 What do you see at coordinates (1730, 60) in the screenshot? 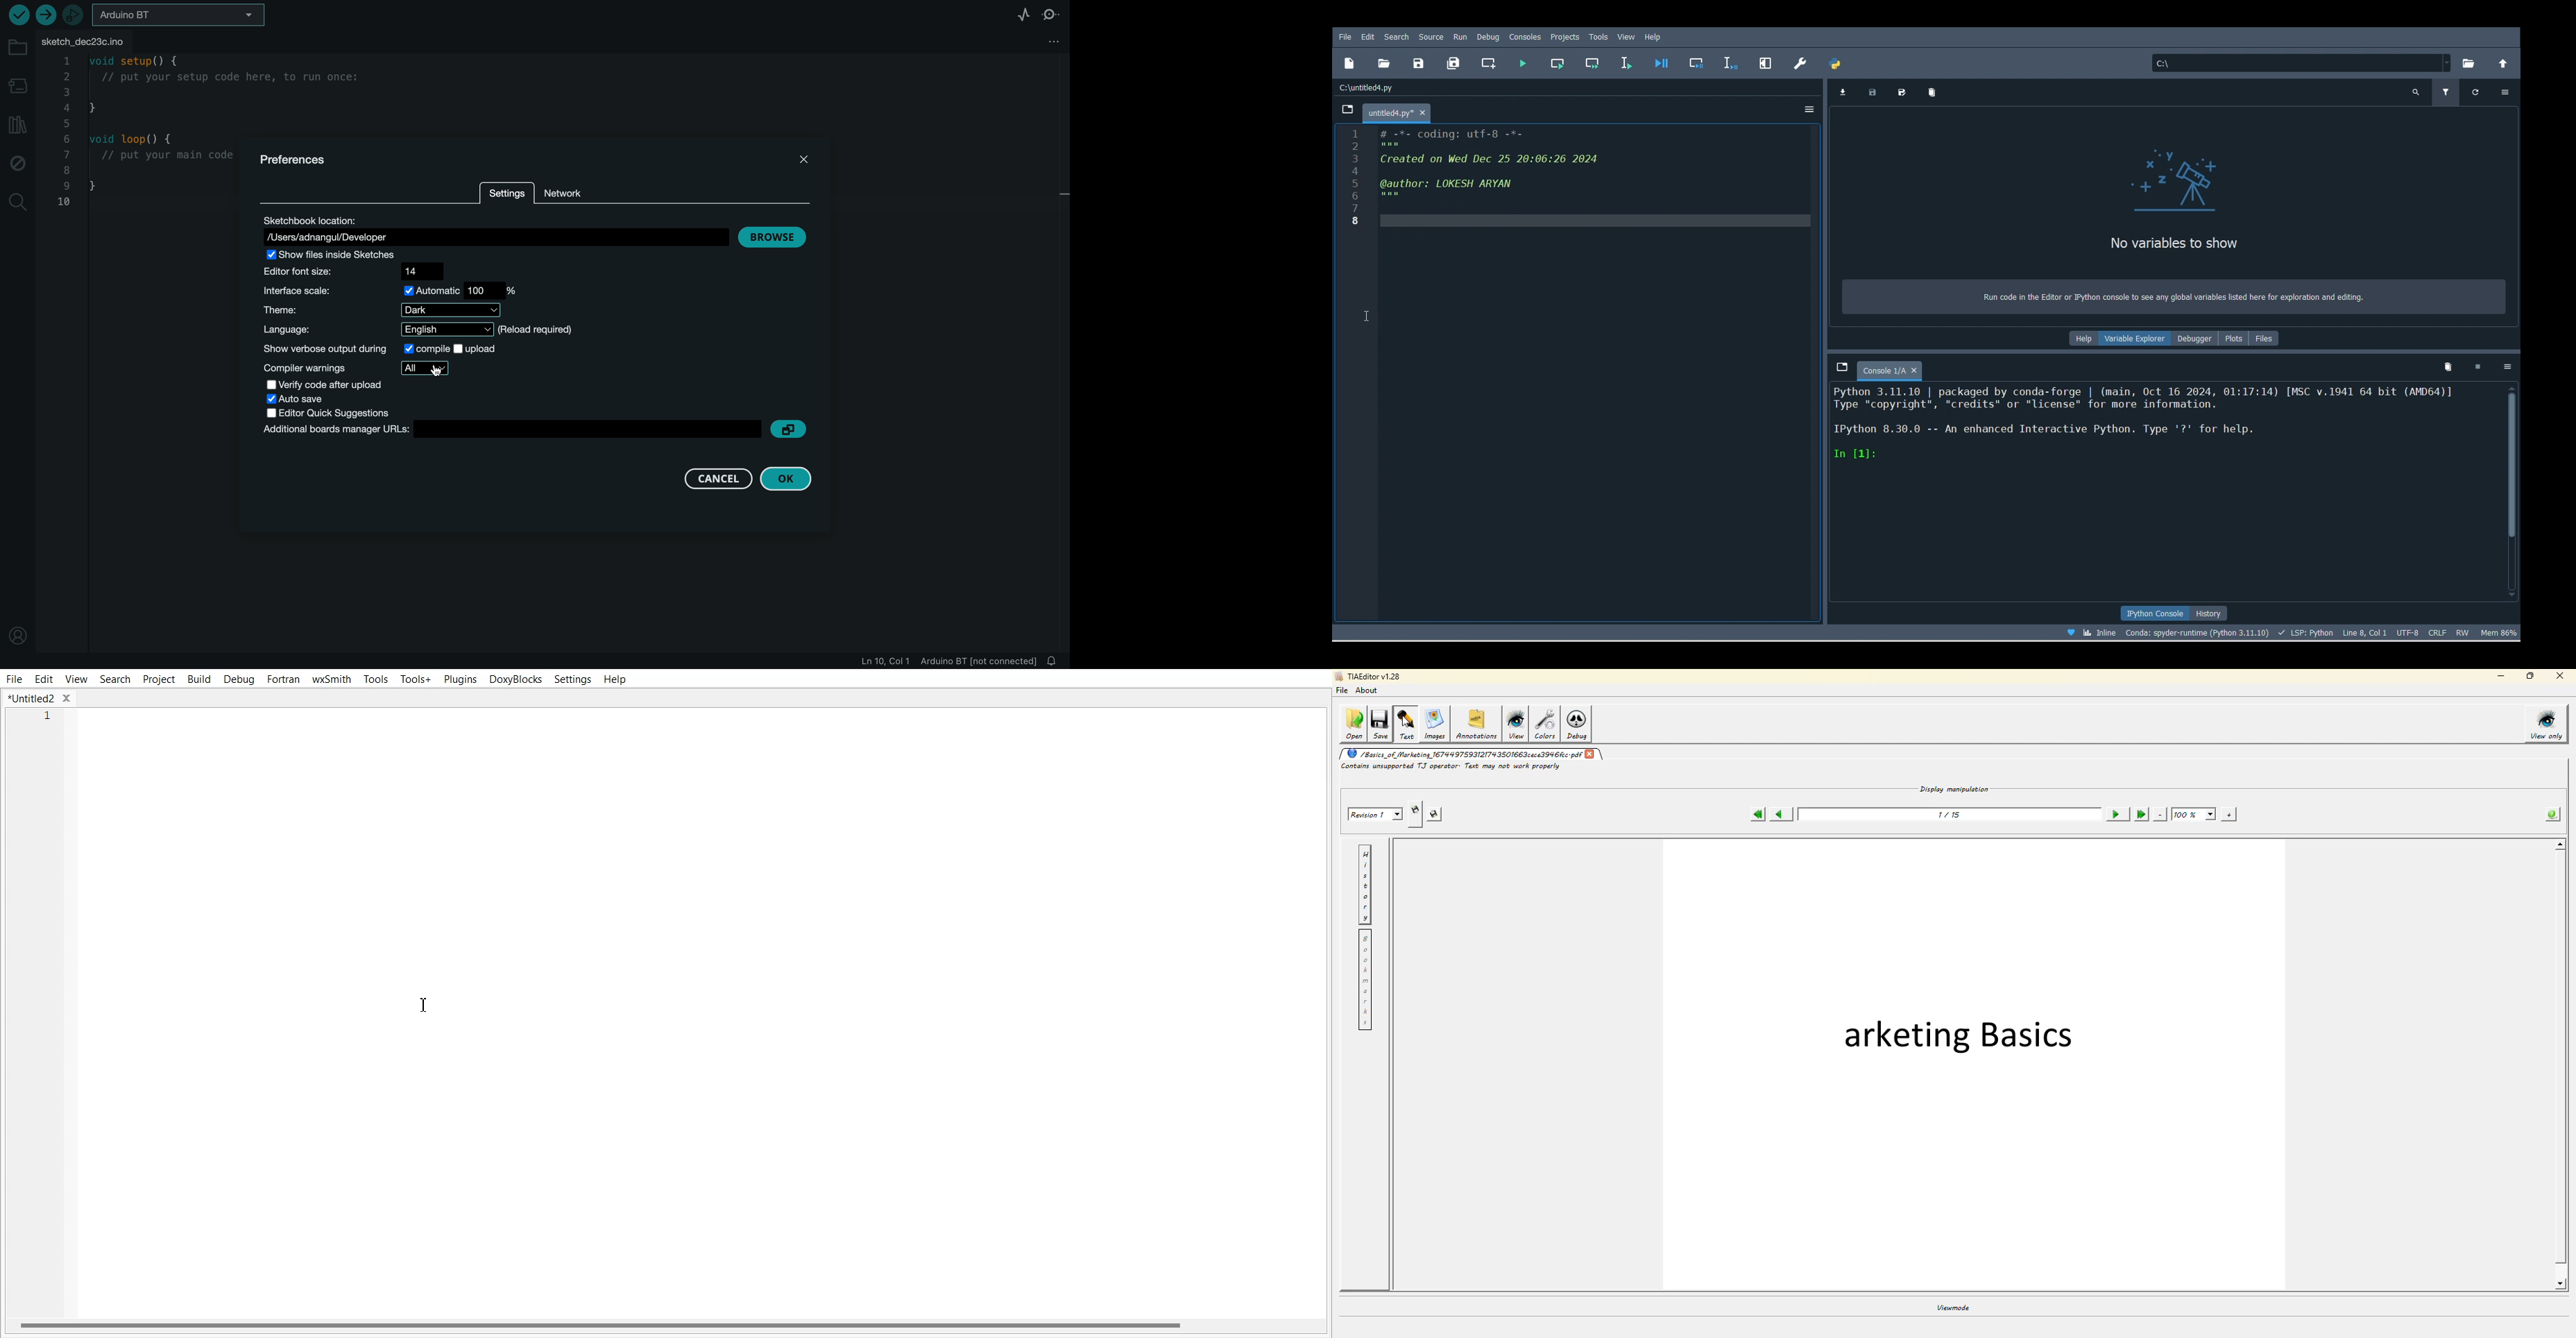
I see `Debug selection or current line` at bounding box center [1730, 60].